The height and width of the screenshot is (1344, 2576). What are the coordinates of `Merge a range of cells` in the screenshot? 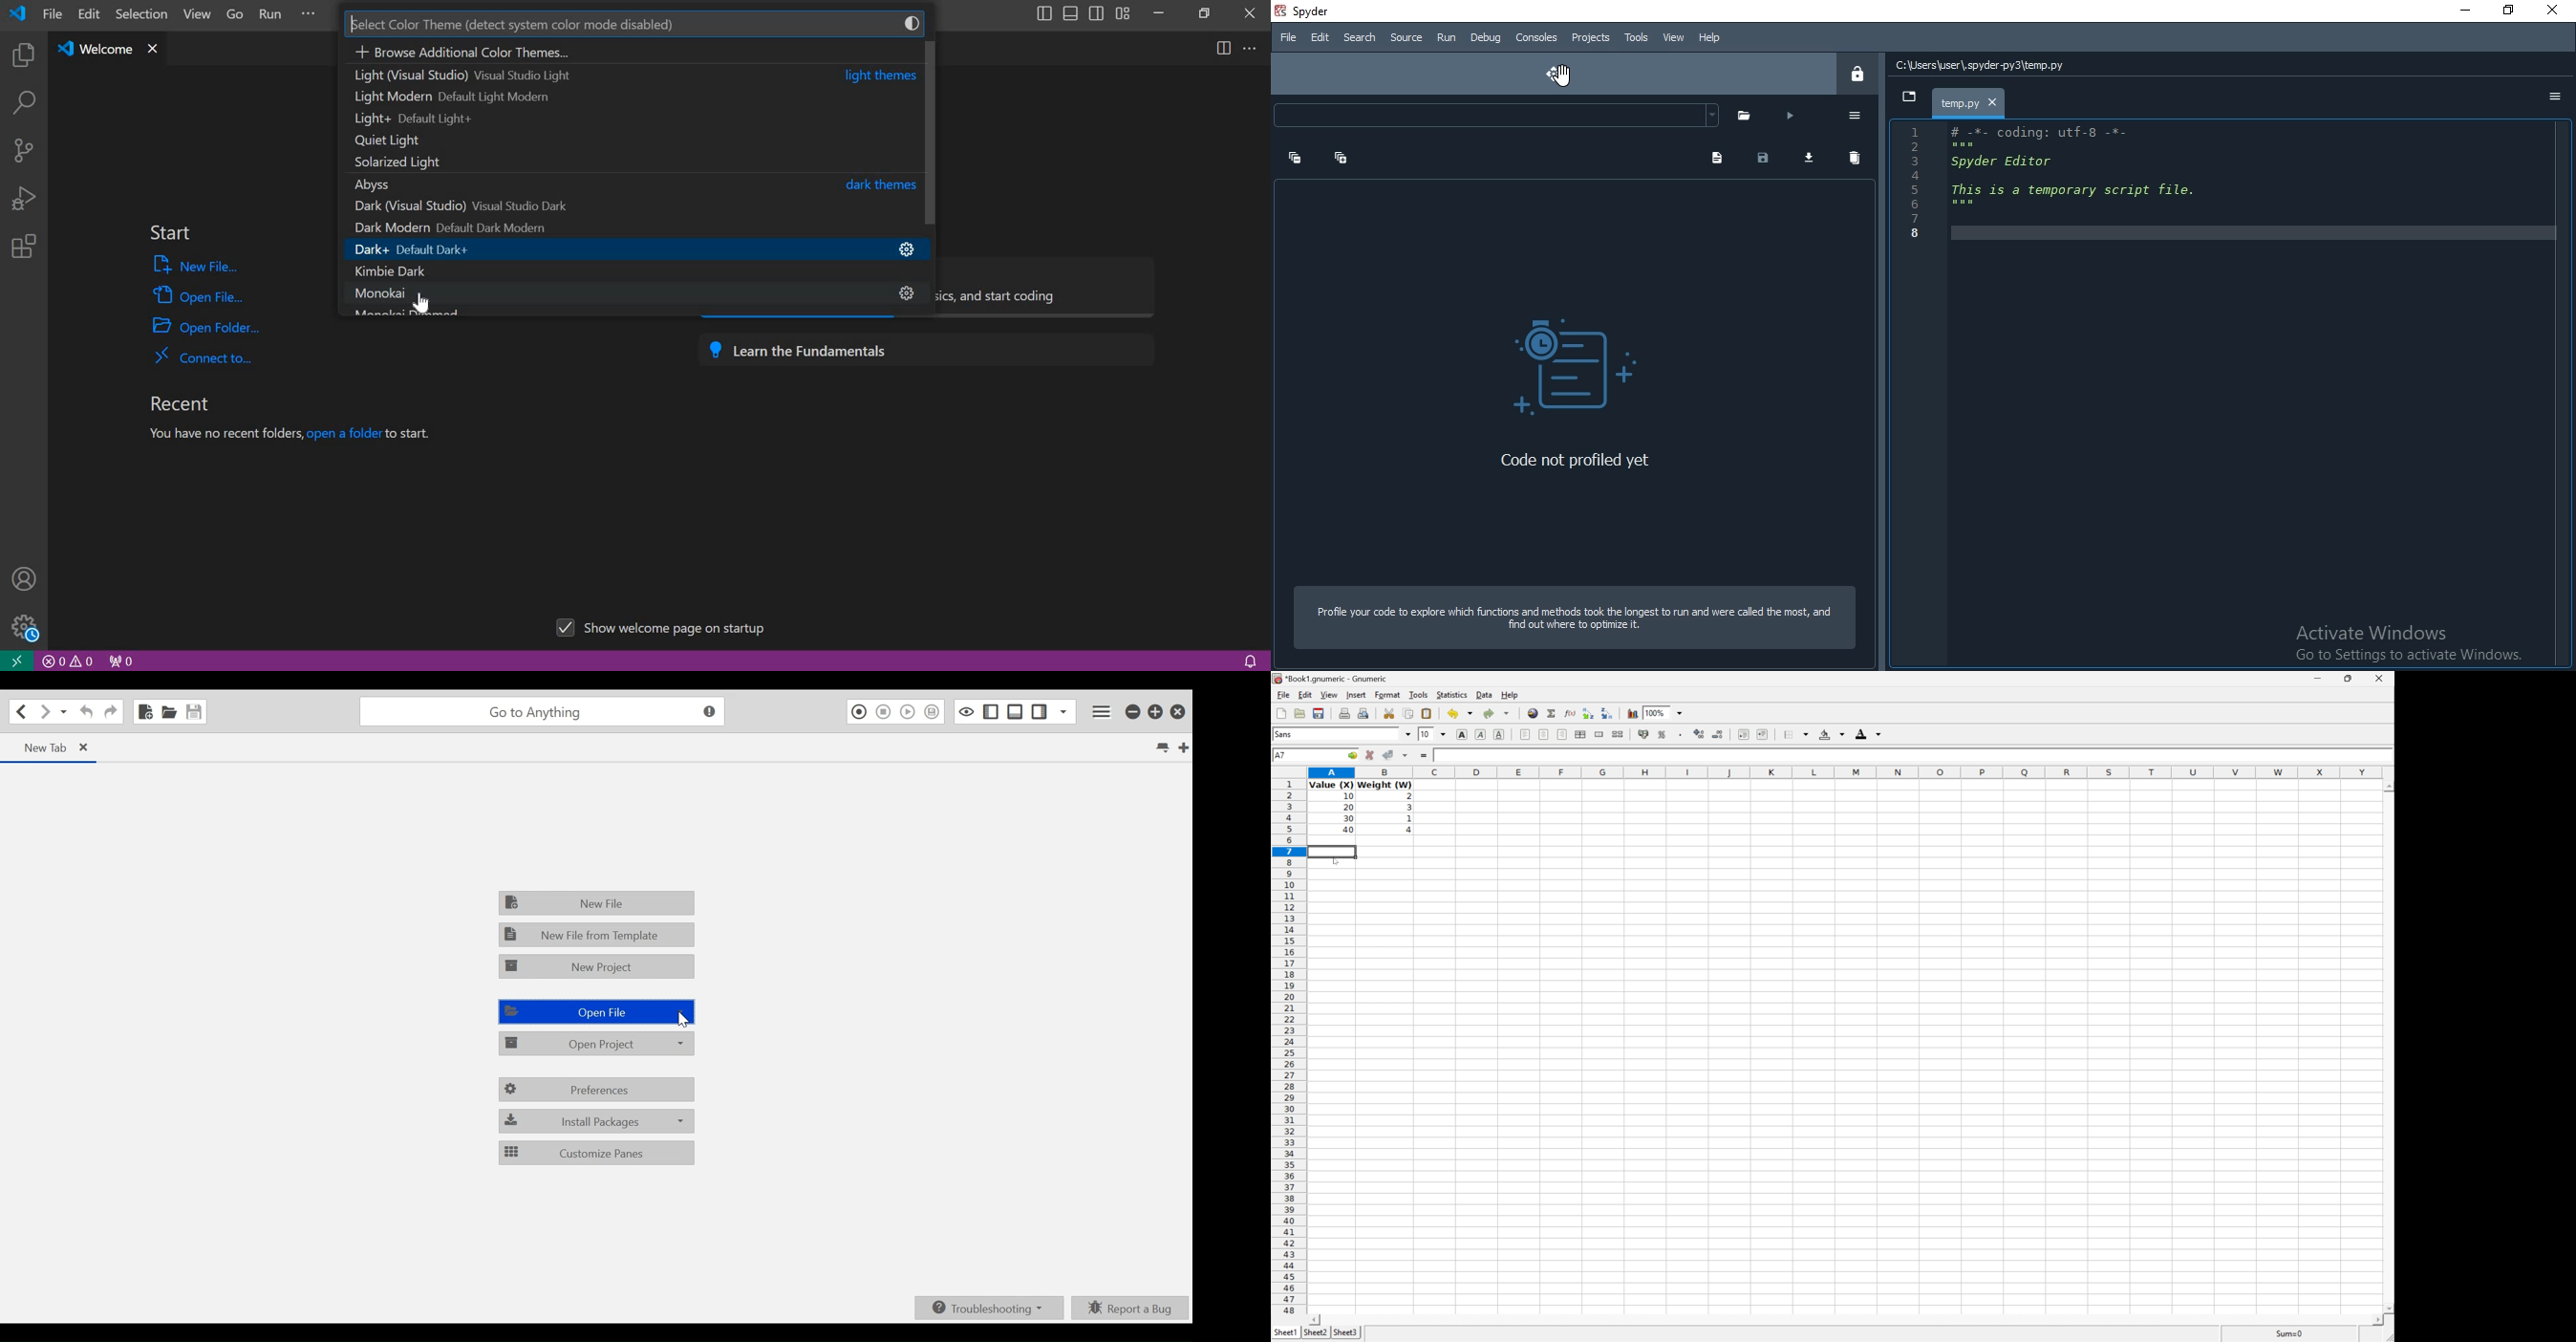 It's located at (1600, 735).